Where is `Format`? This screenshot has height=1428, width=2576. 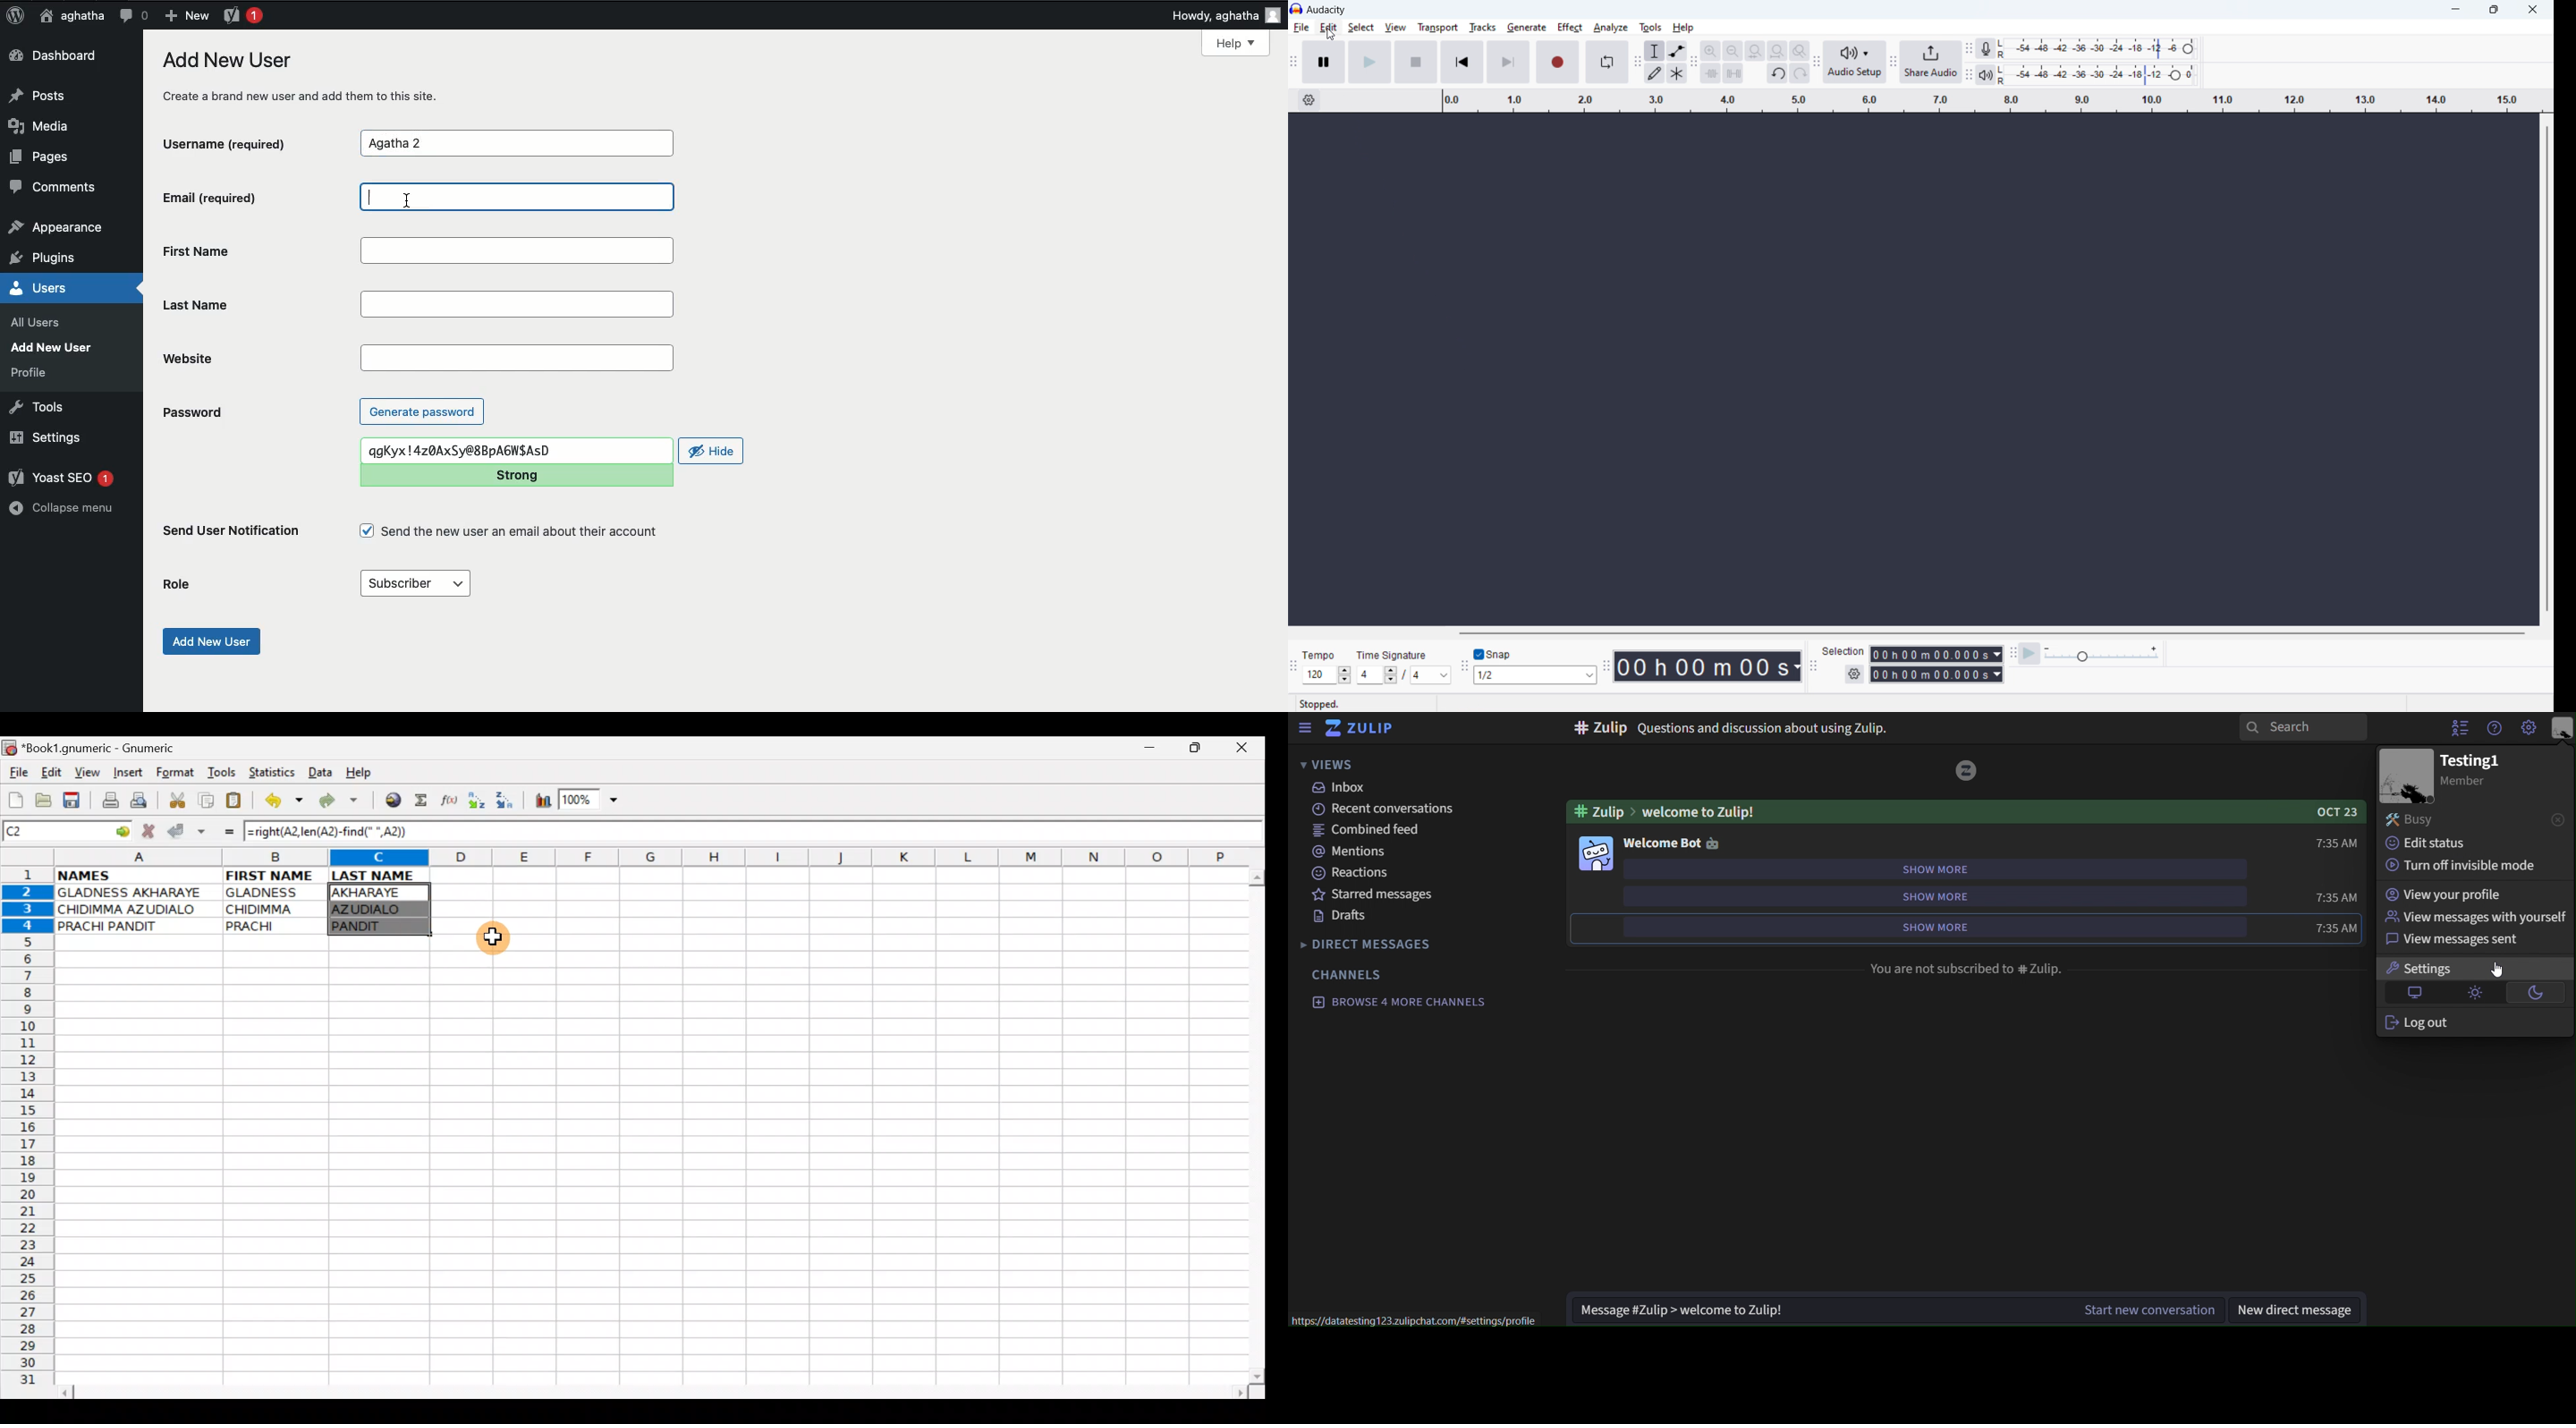 Format is located at coordinates (178, 774).